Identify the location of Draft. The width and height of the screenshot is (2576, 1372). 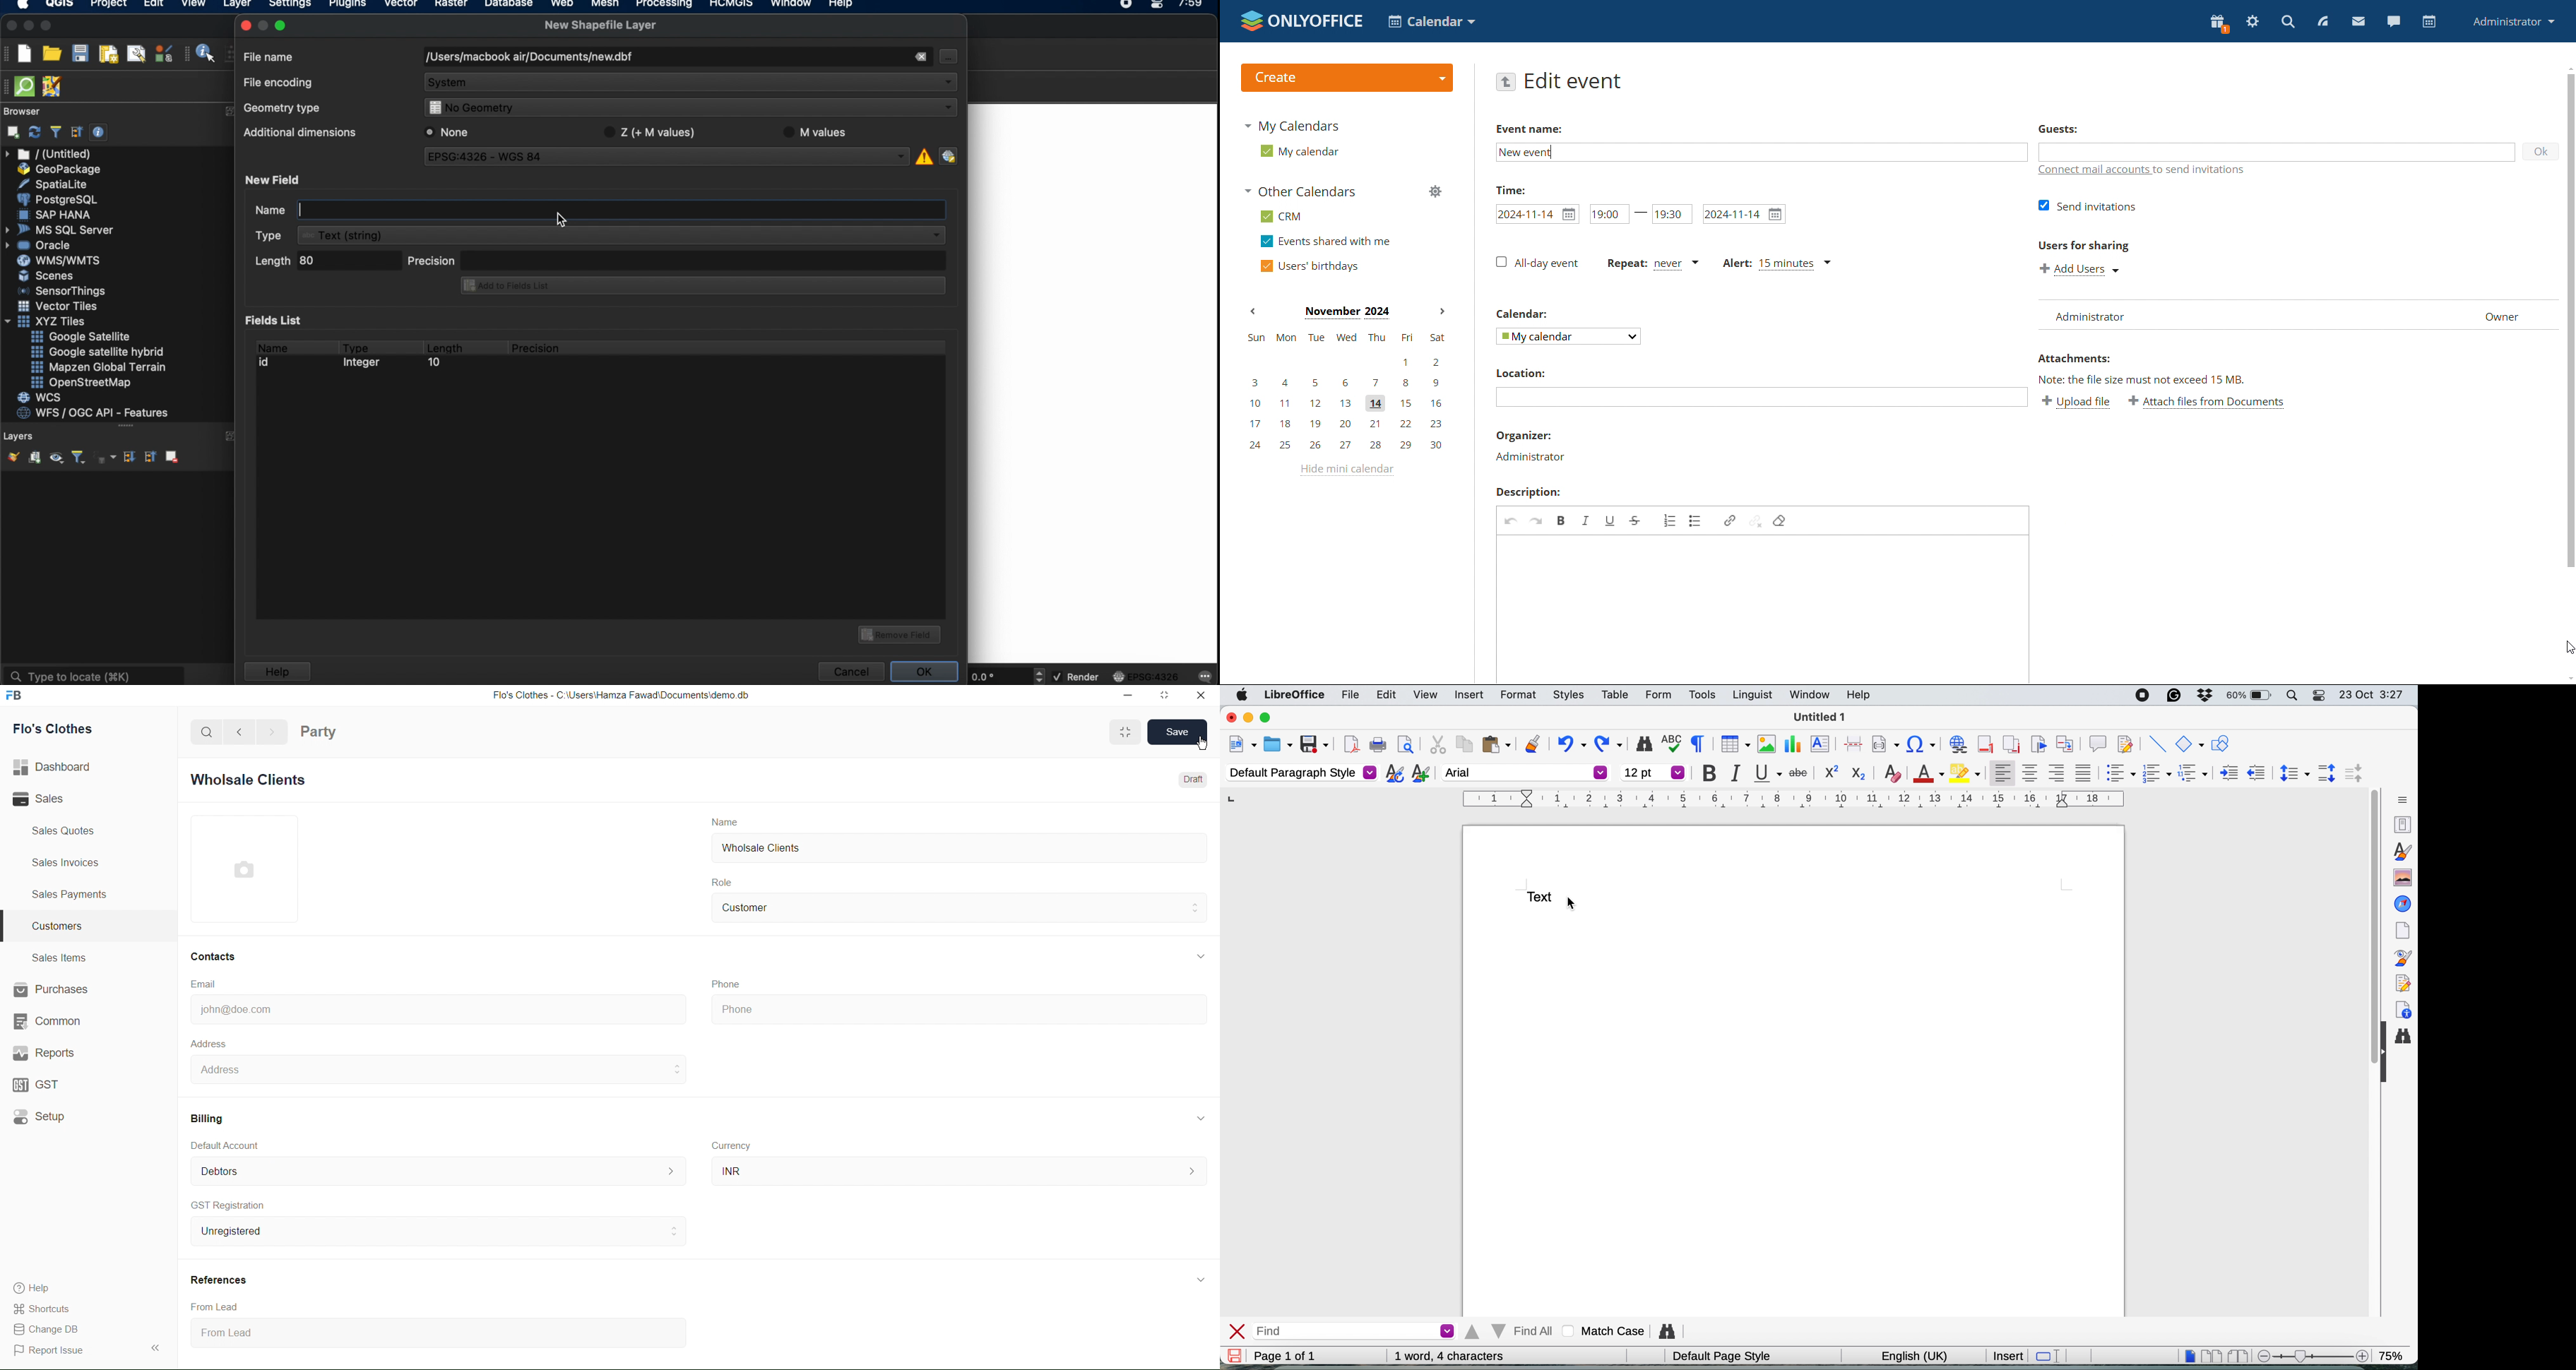
(1195, 778).